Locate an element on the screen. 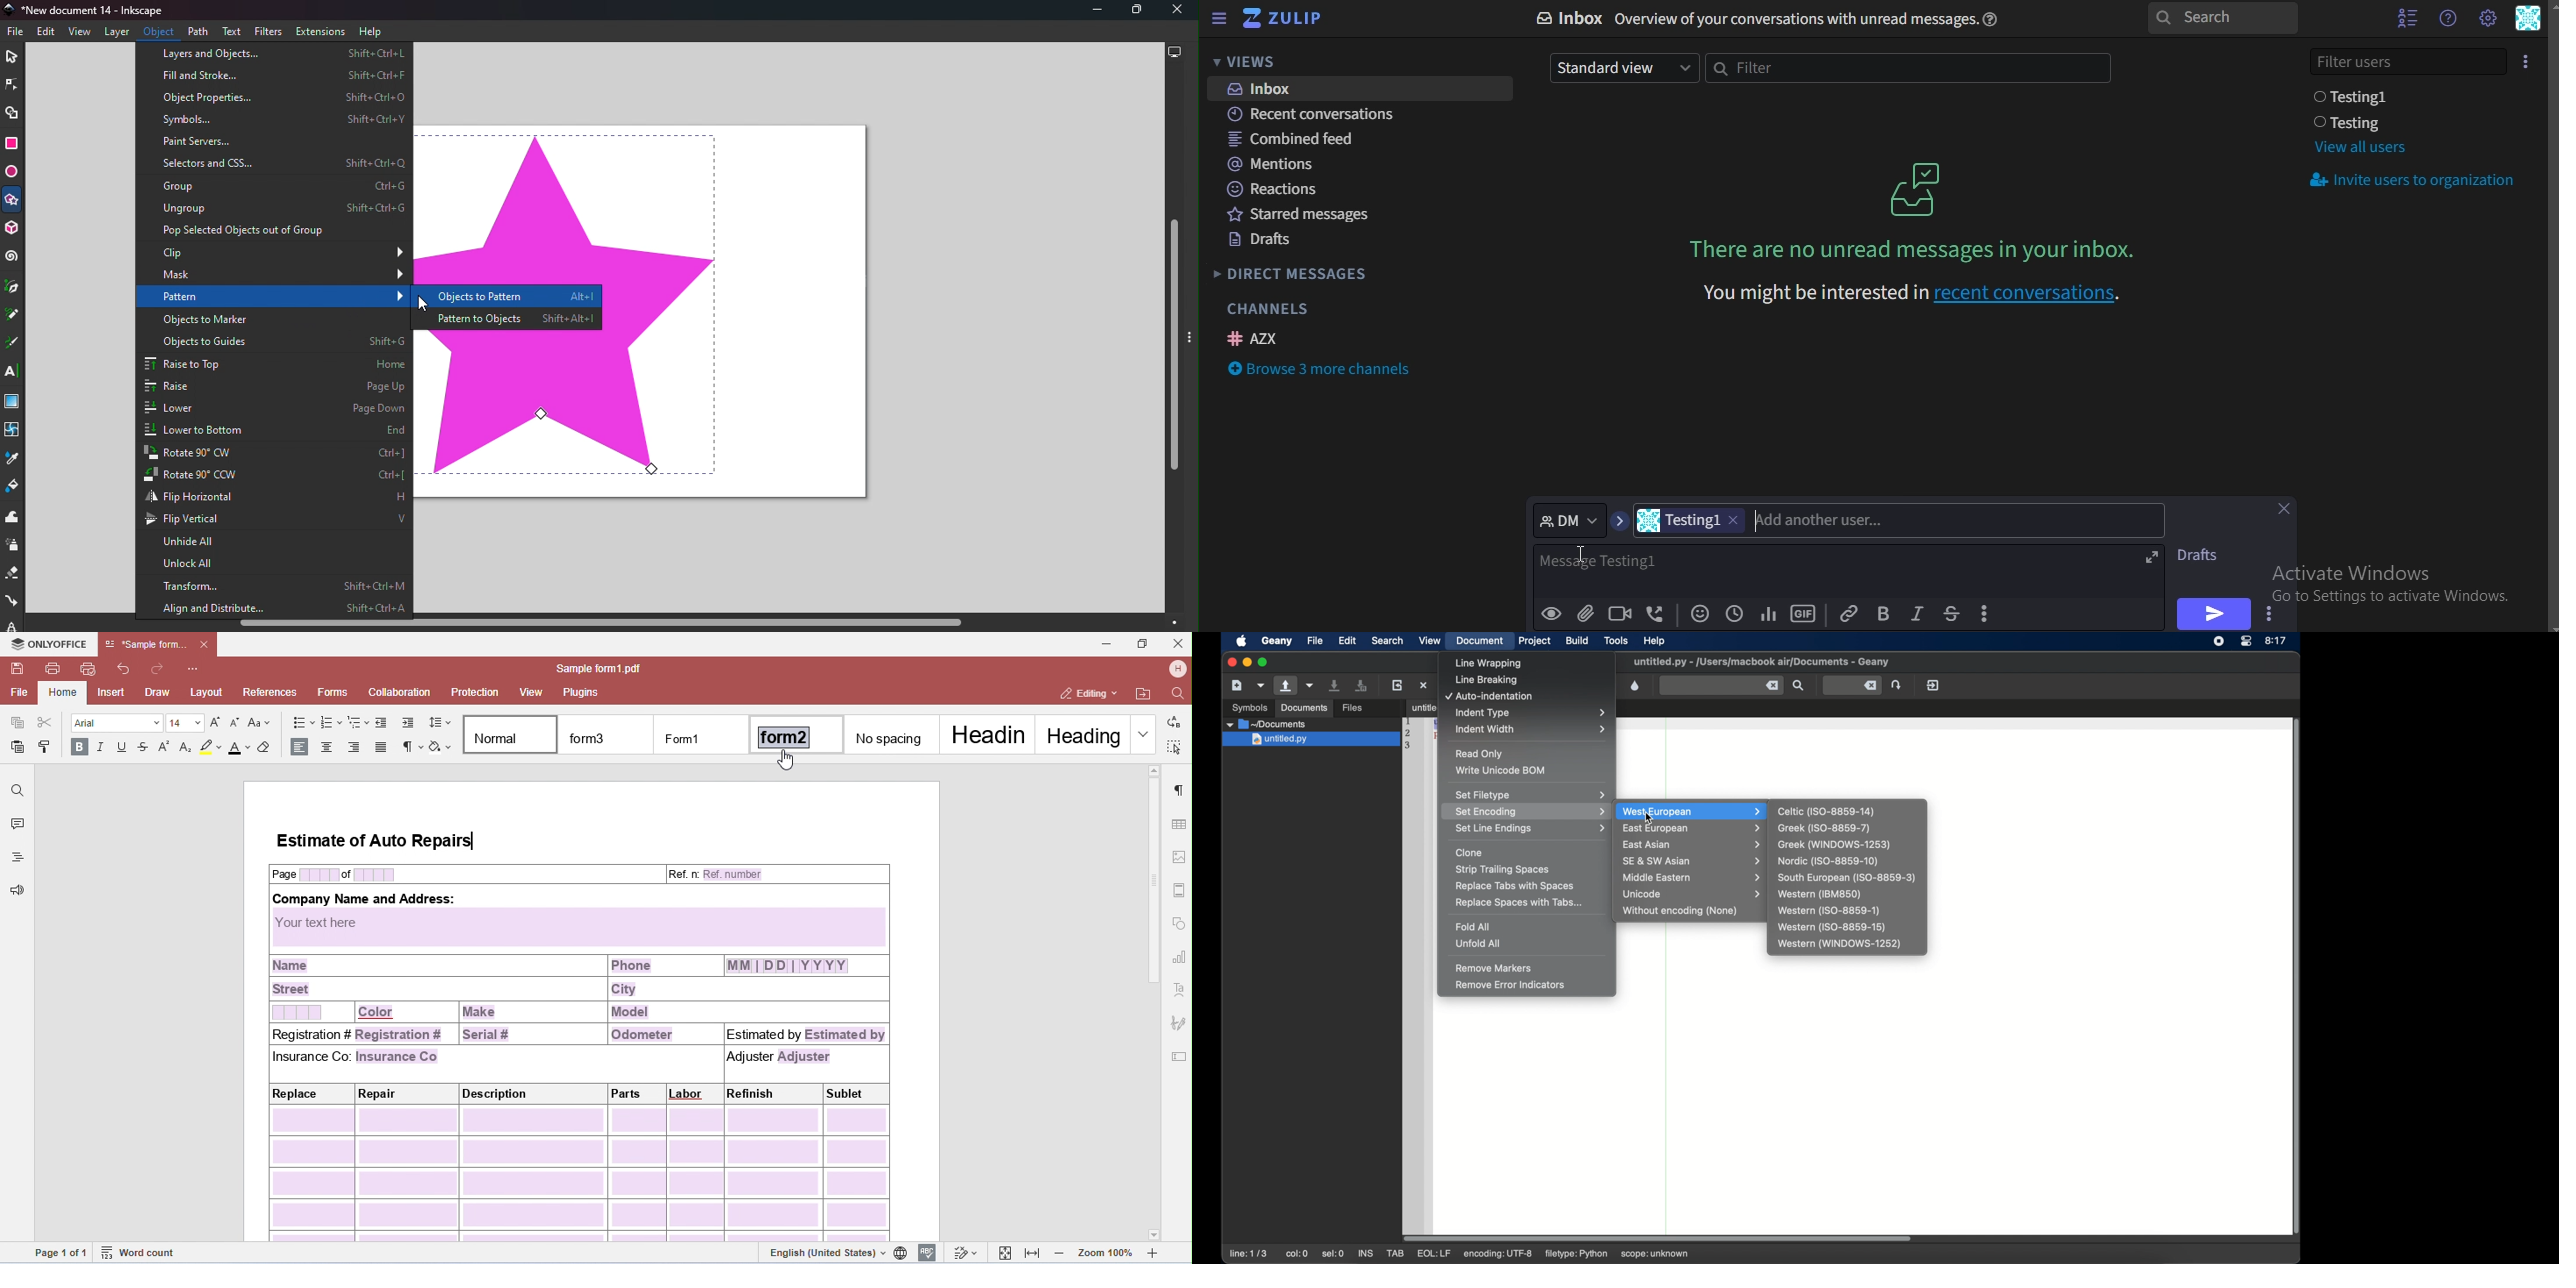 The height and width of the screenshot is (1288, 2576). col:0 is located at coordinates (1297, 1253).